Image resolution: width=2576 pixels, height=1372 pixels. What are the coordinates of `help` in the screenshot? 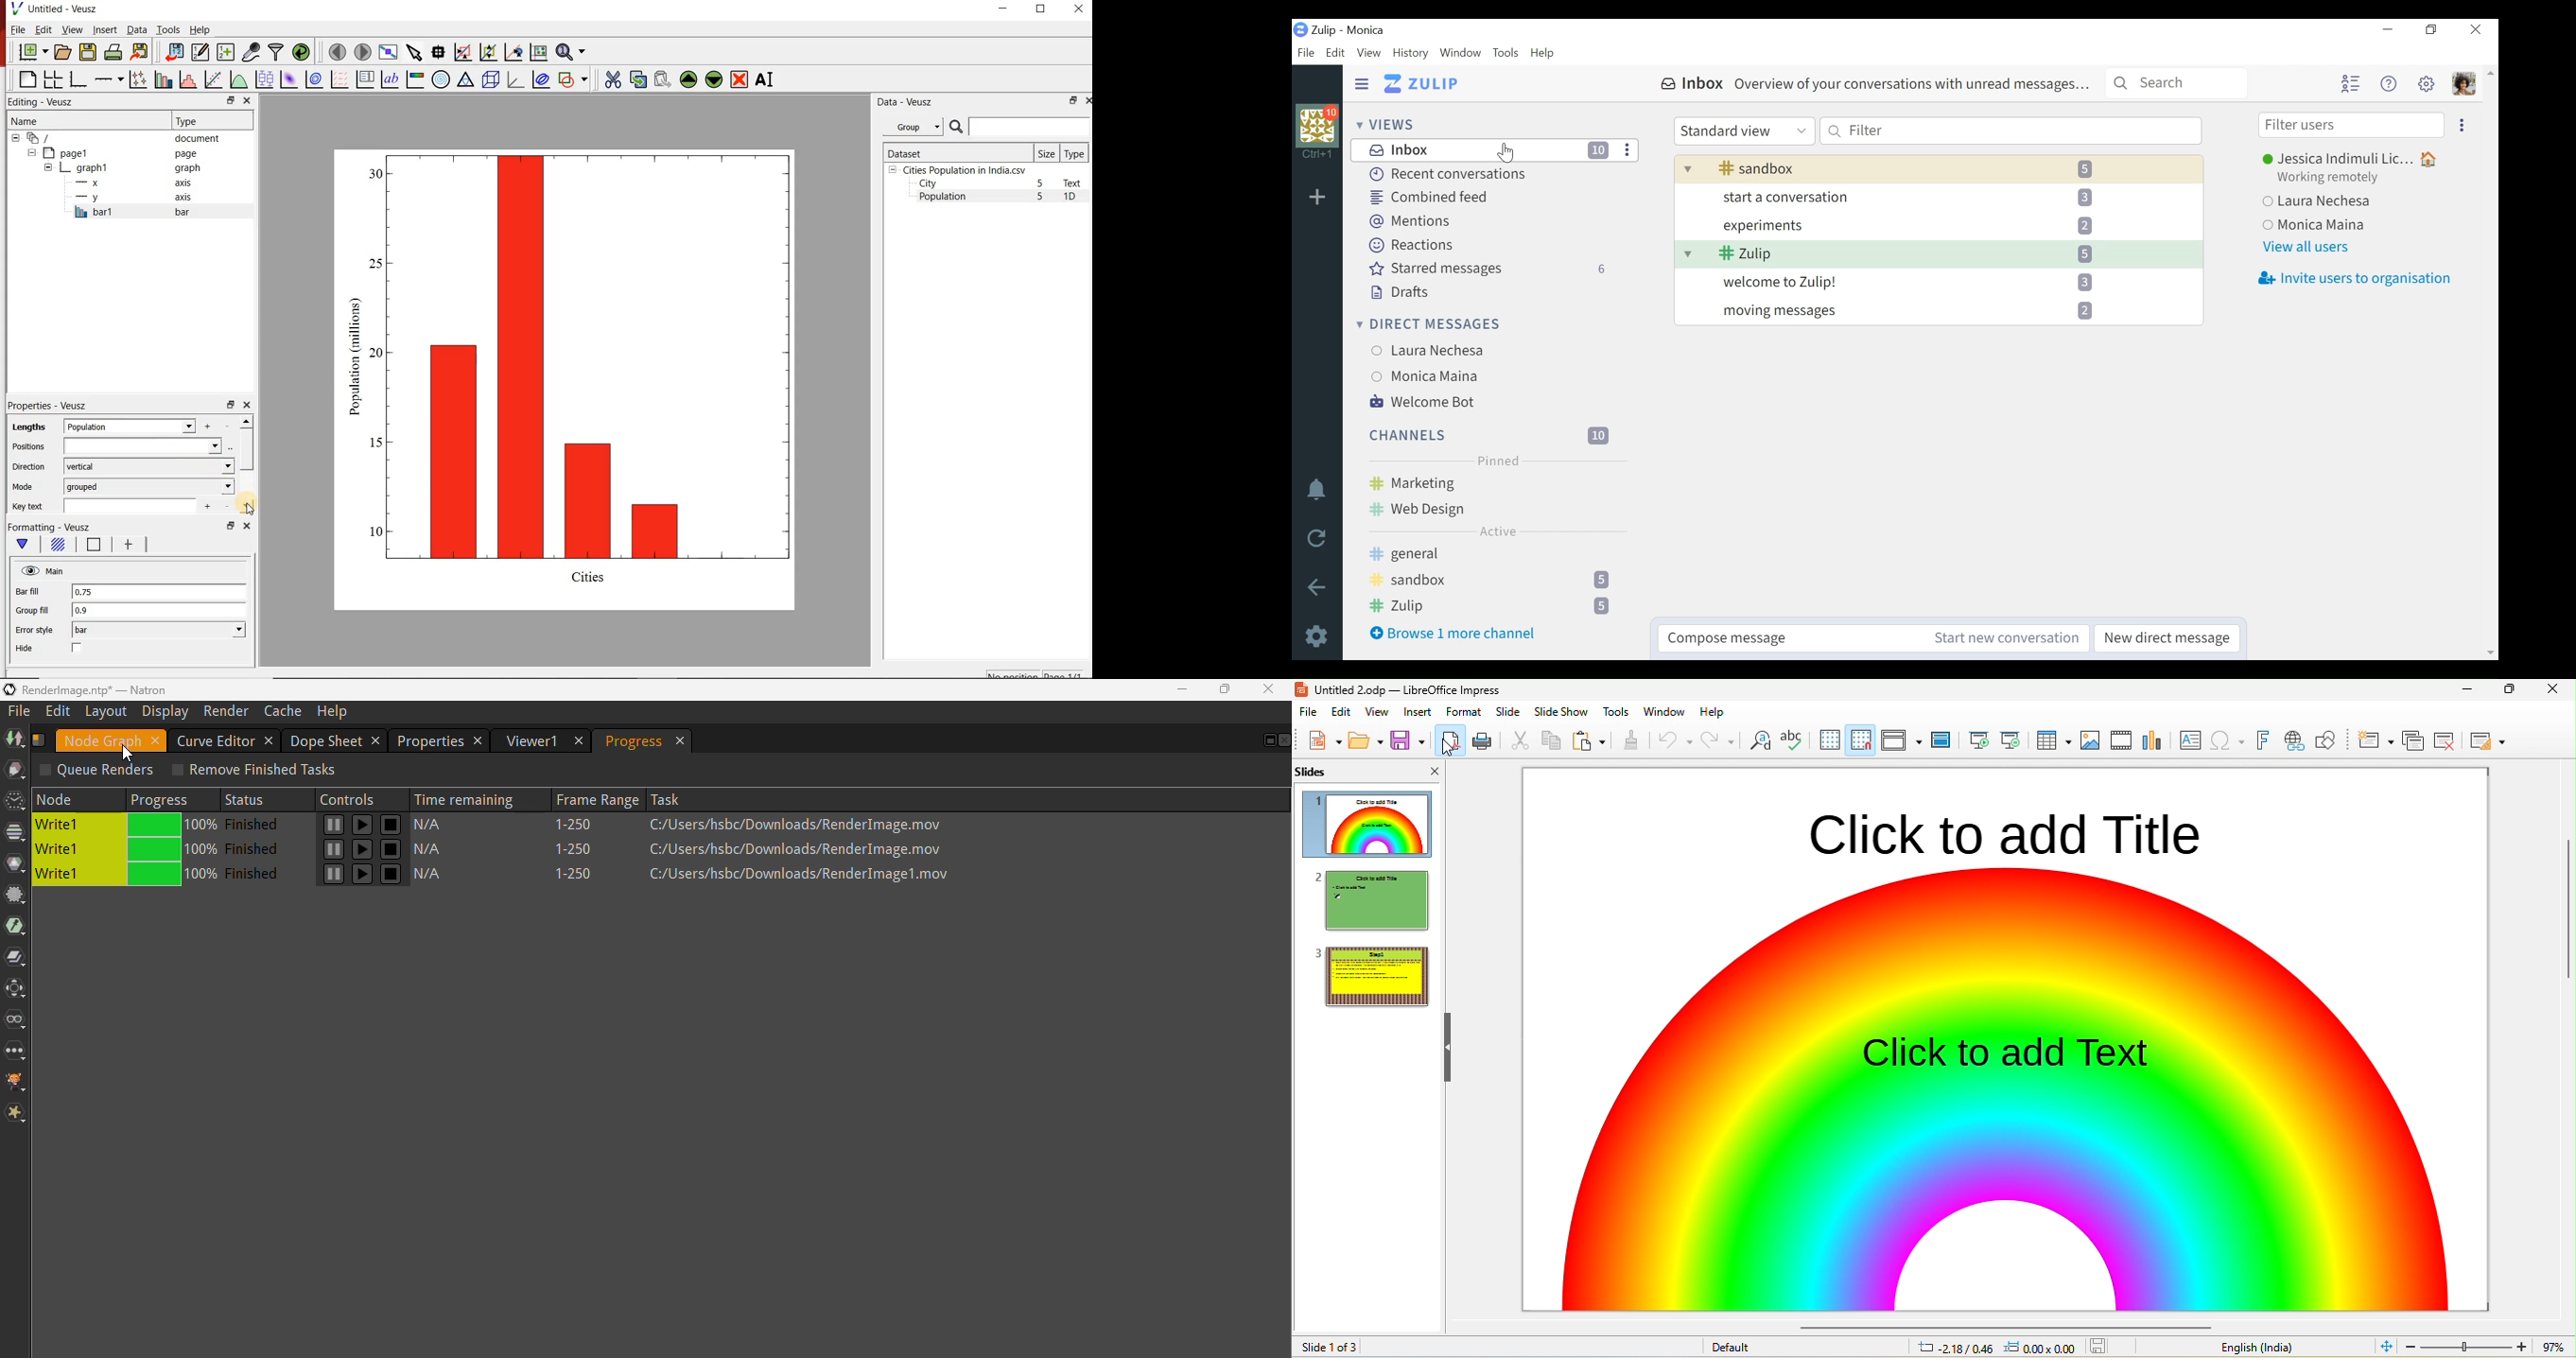 It's located at (1712, 711).